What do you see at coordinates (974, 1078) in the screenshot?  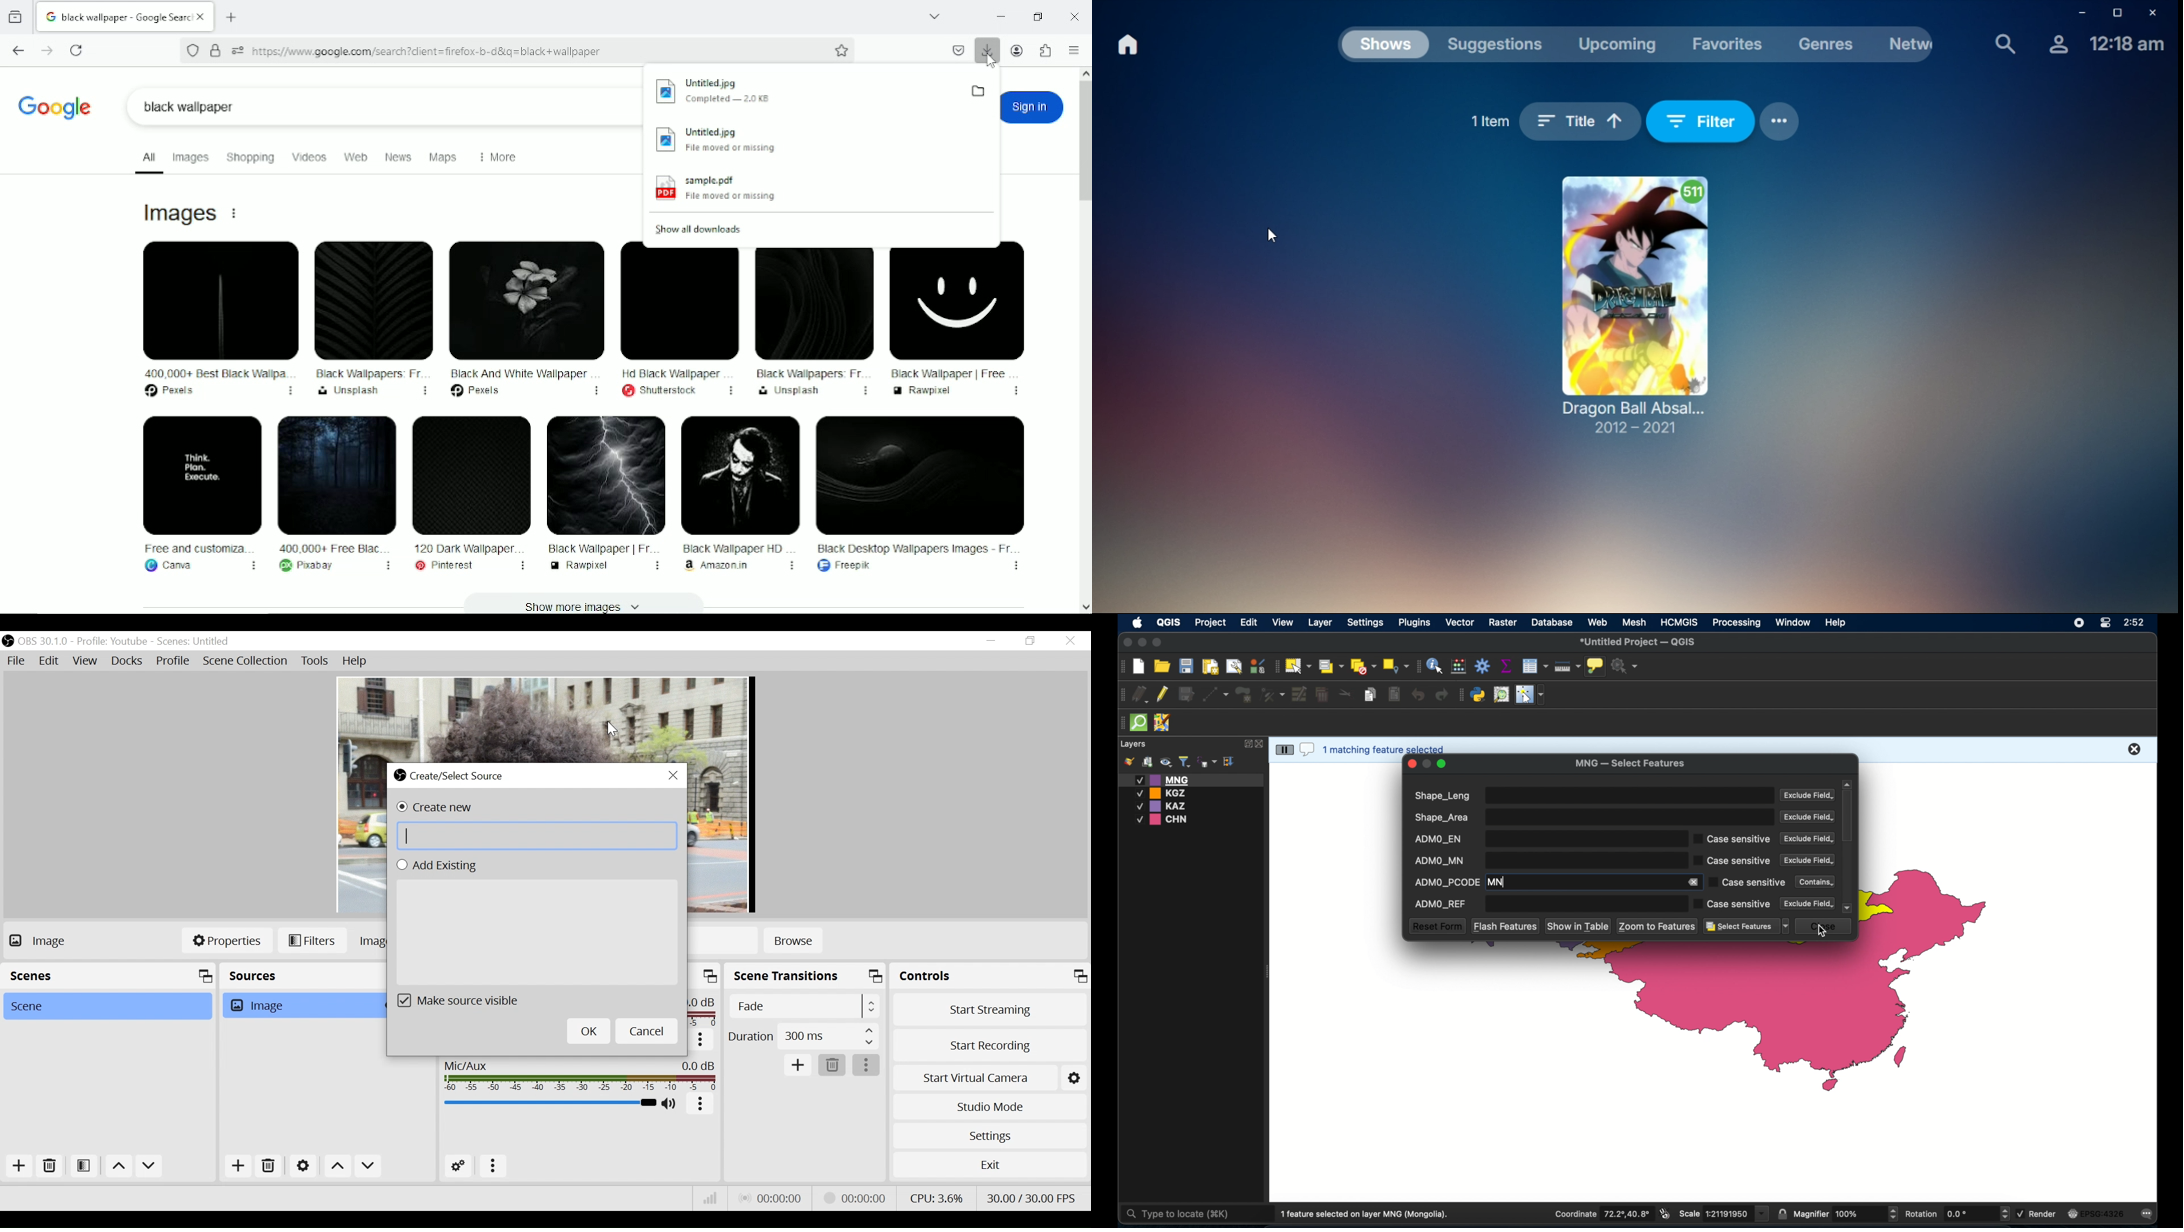 I see `Start Virtual Camera` at bounding box center [974, 1078].